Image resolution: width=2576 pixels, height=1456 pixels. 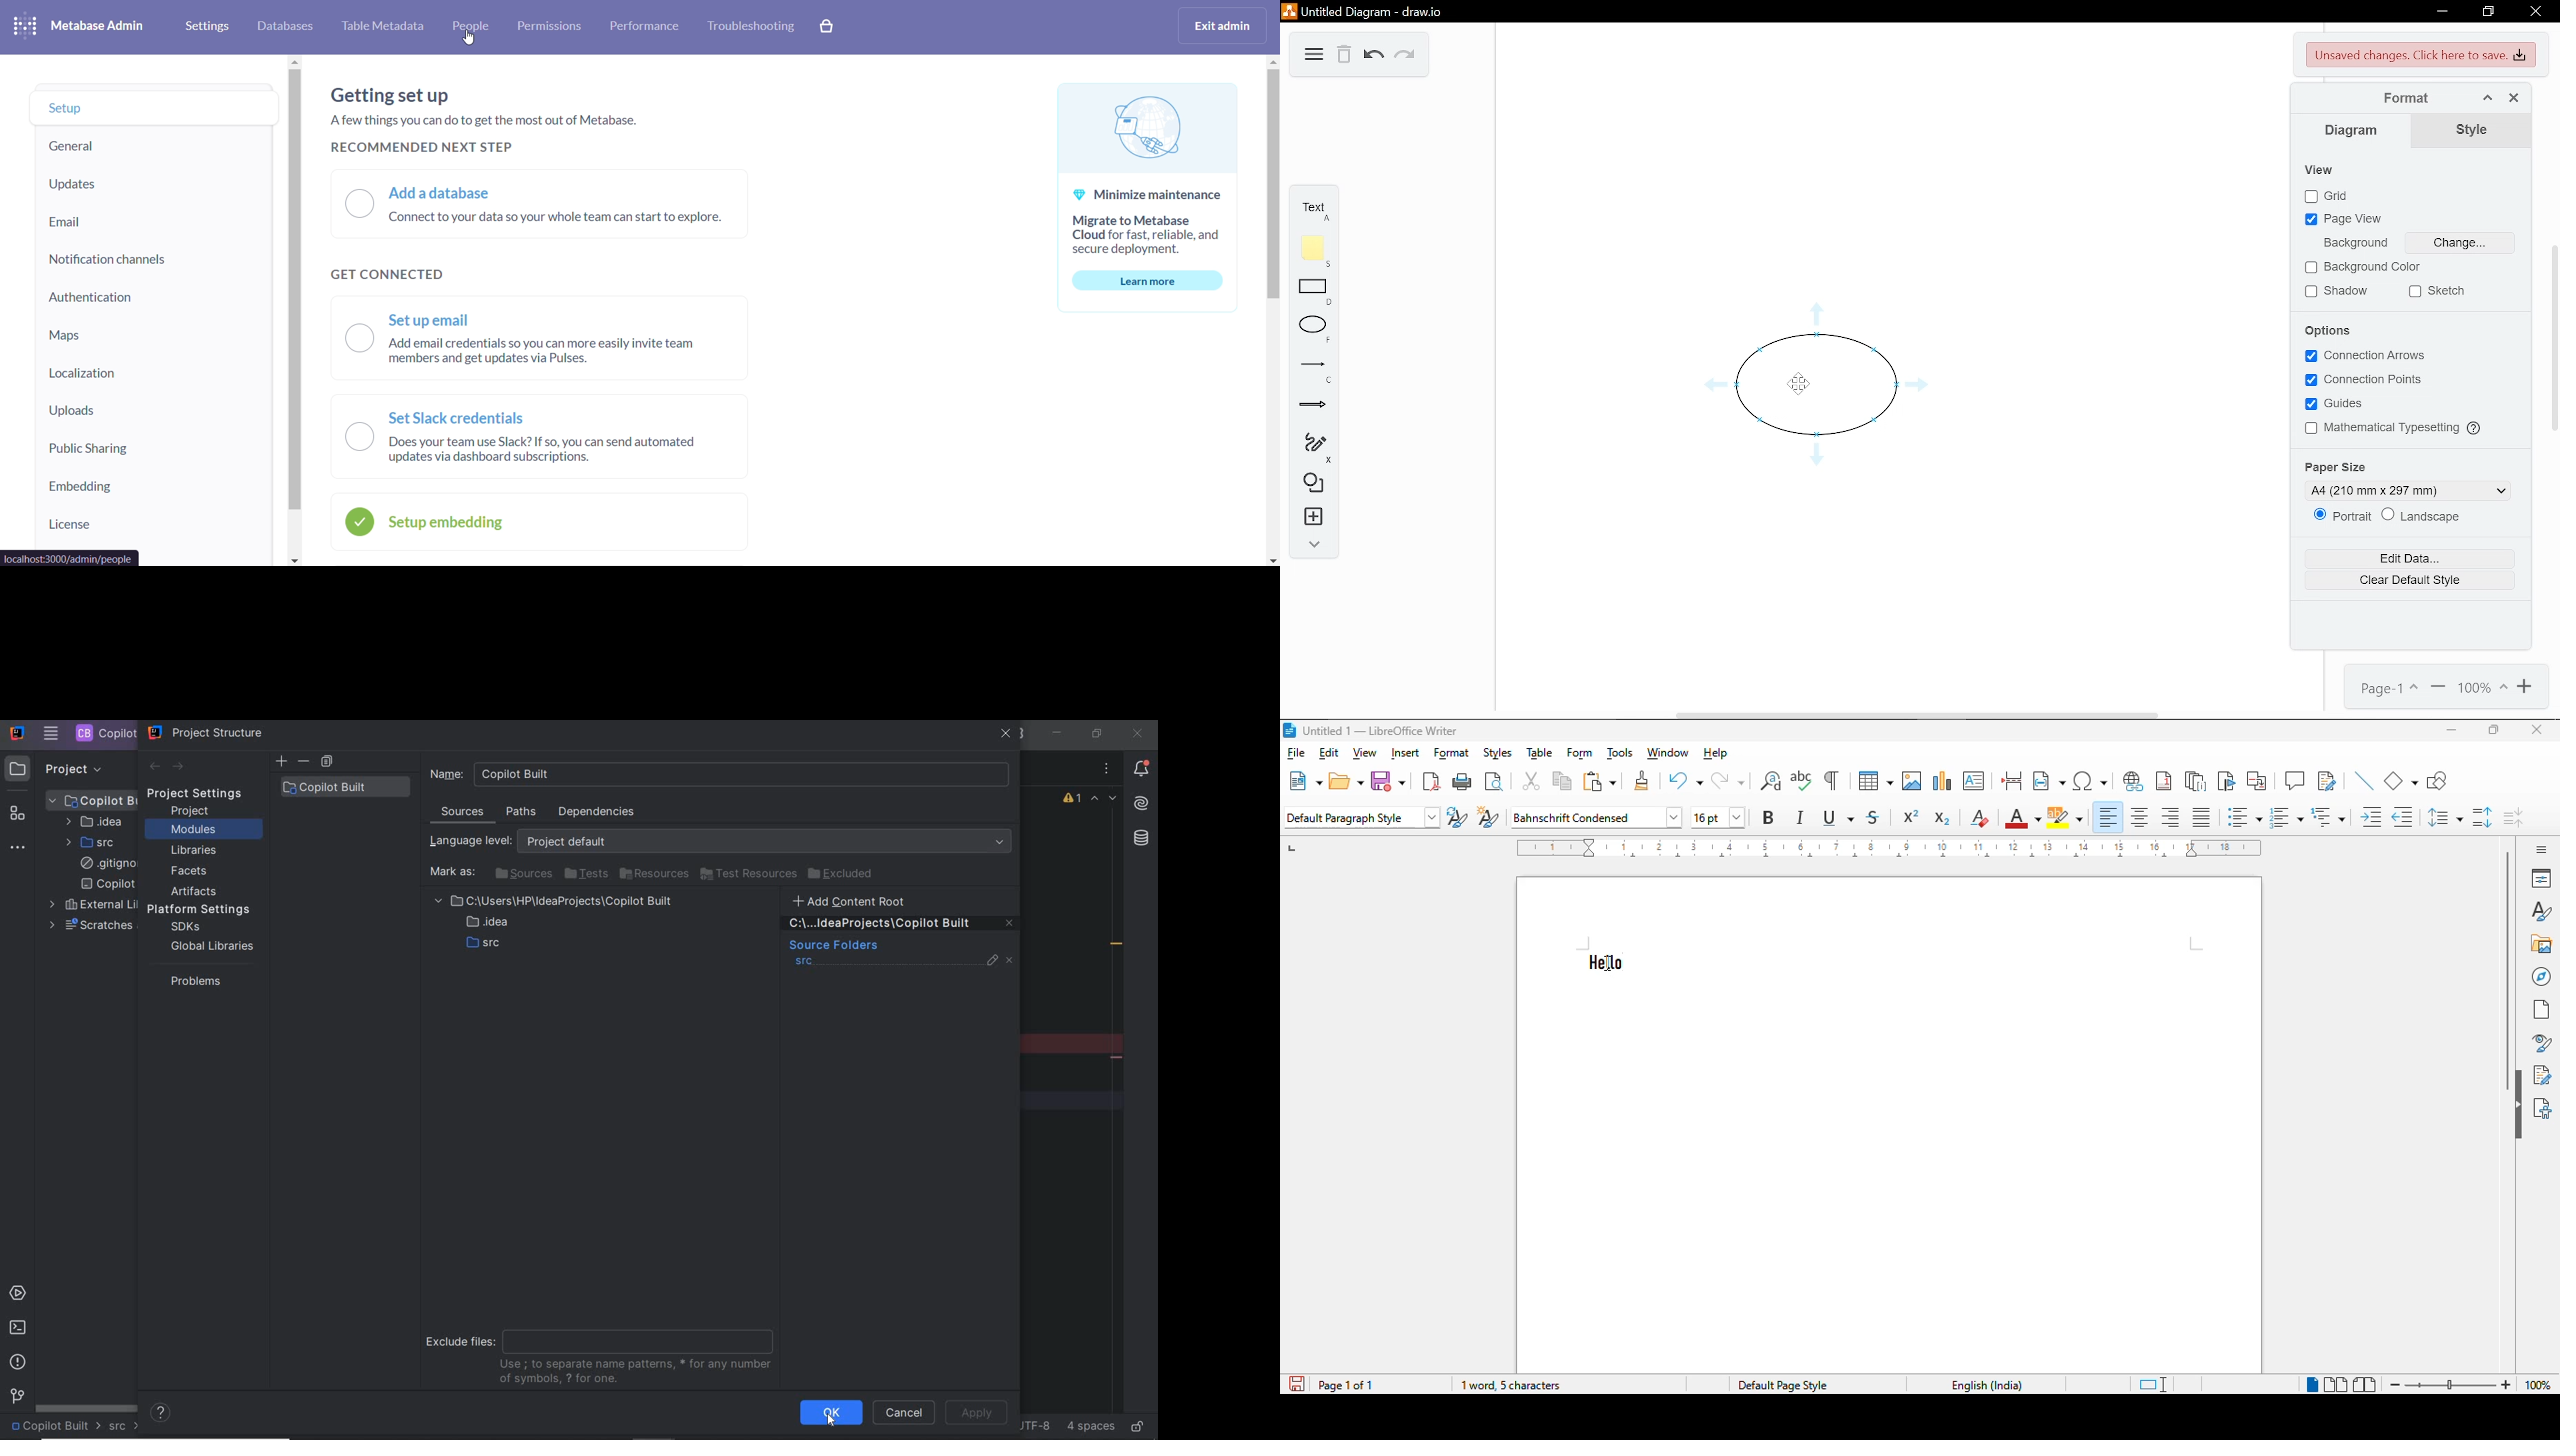 I want to click on make file ready only, so click(x=1137, y=1426).